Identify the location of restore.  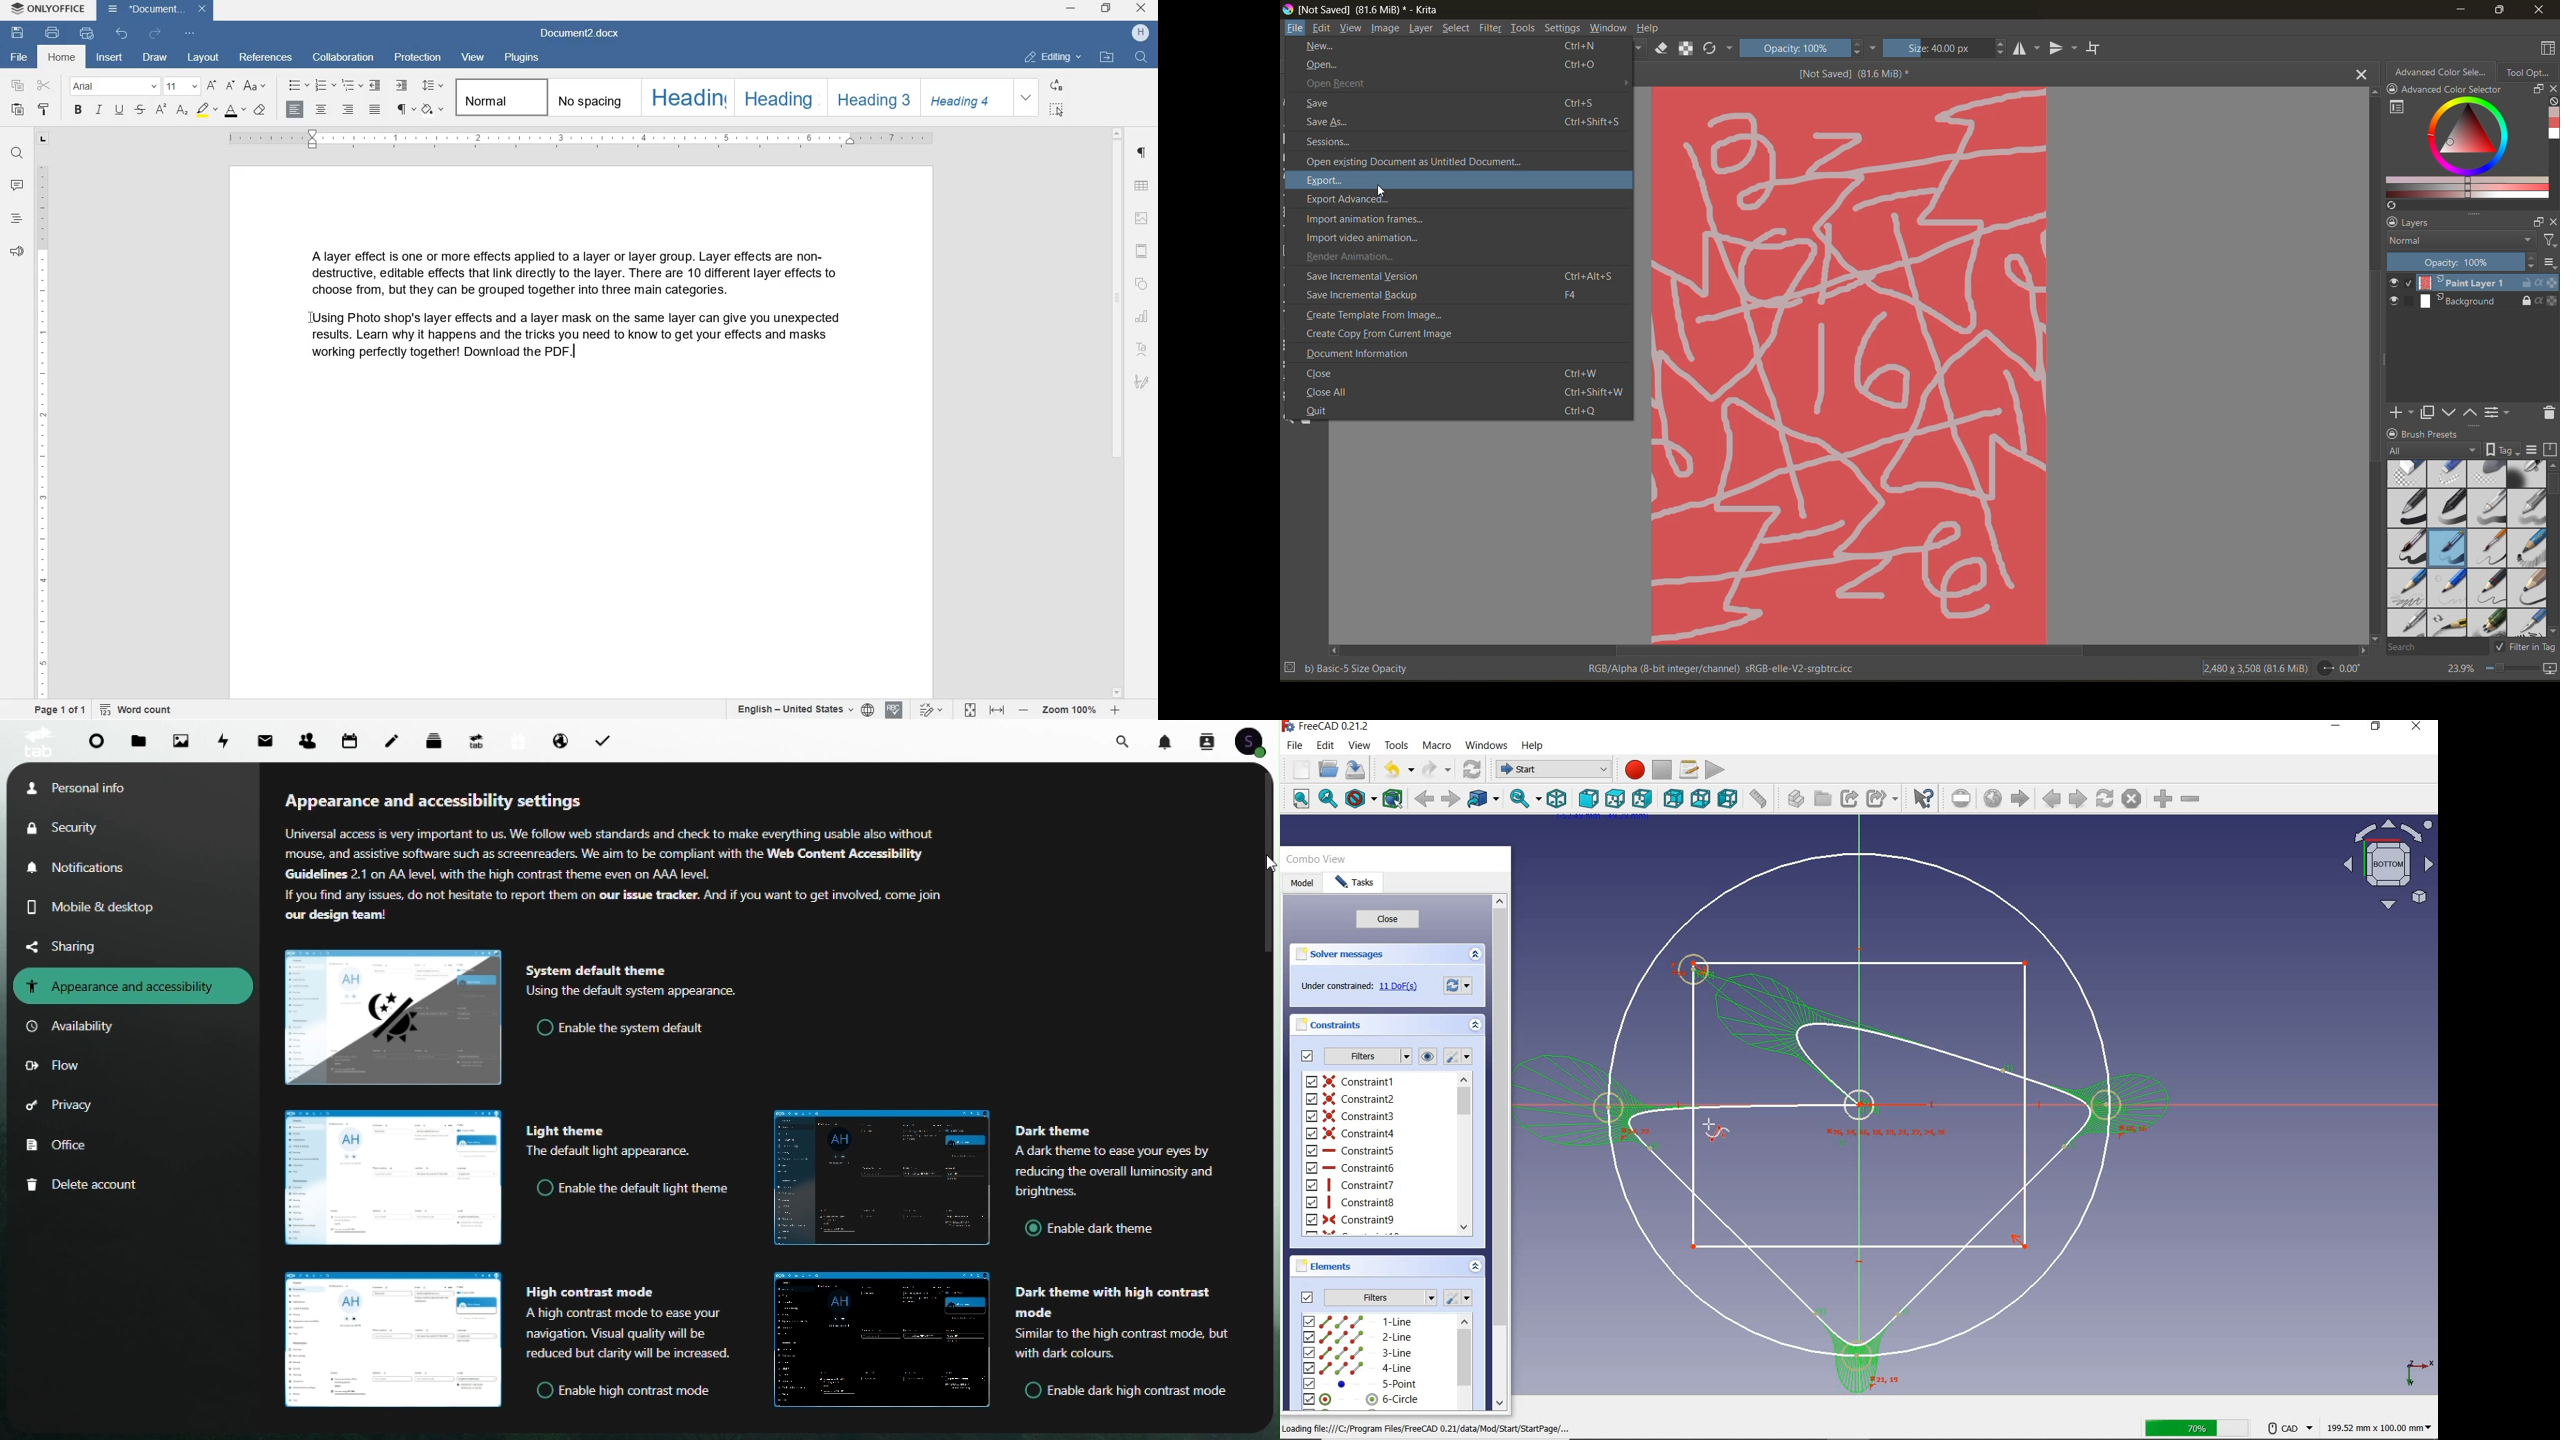
(1106, 9).